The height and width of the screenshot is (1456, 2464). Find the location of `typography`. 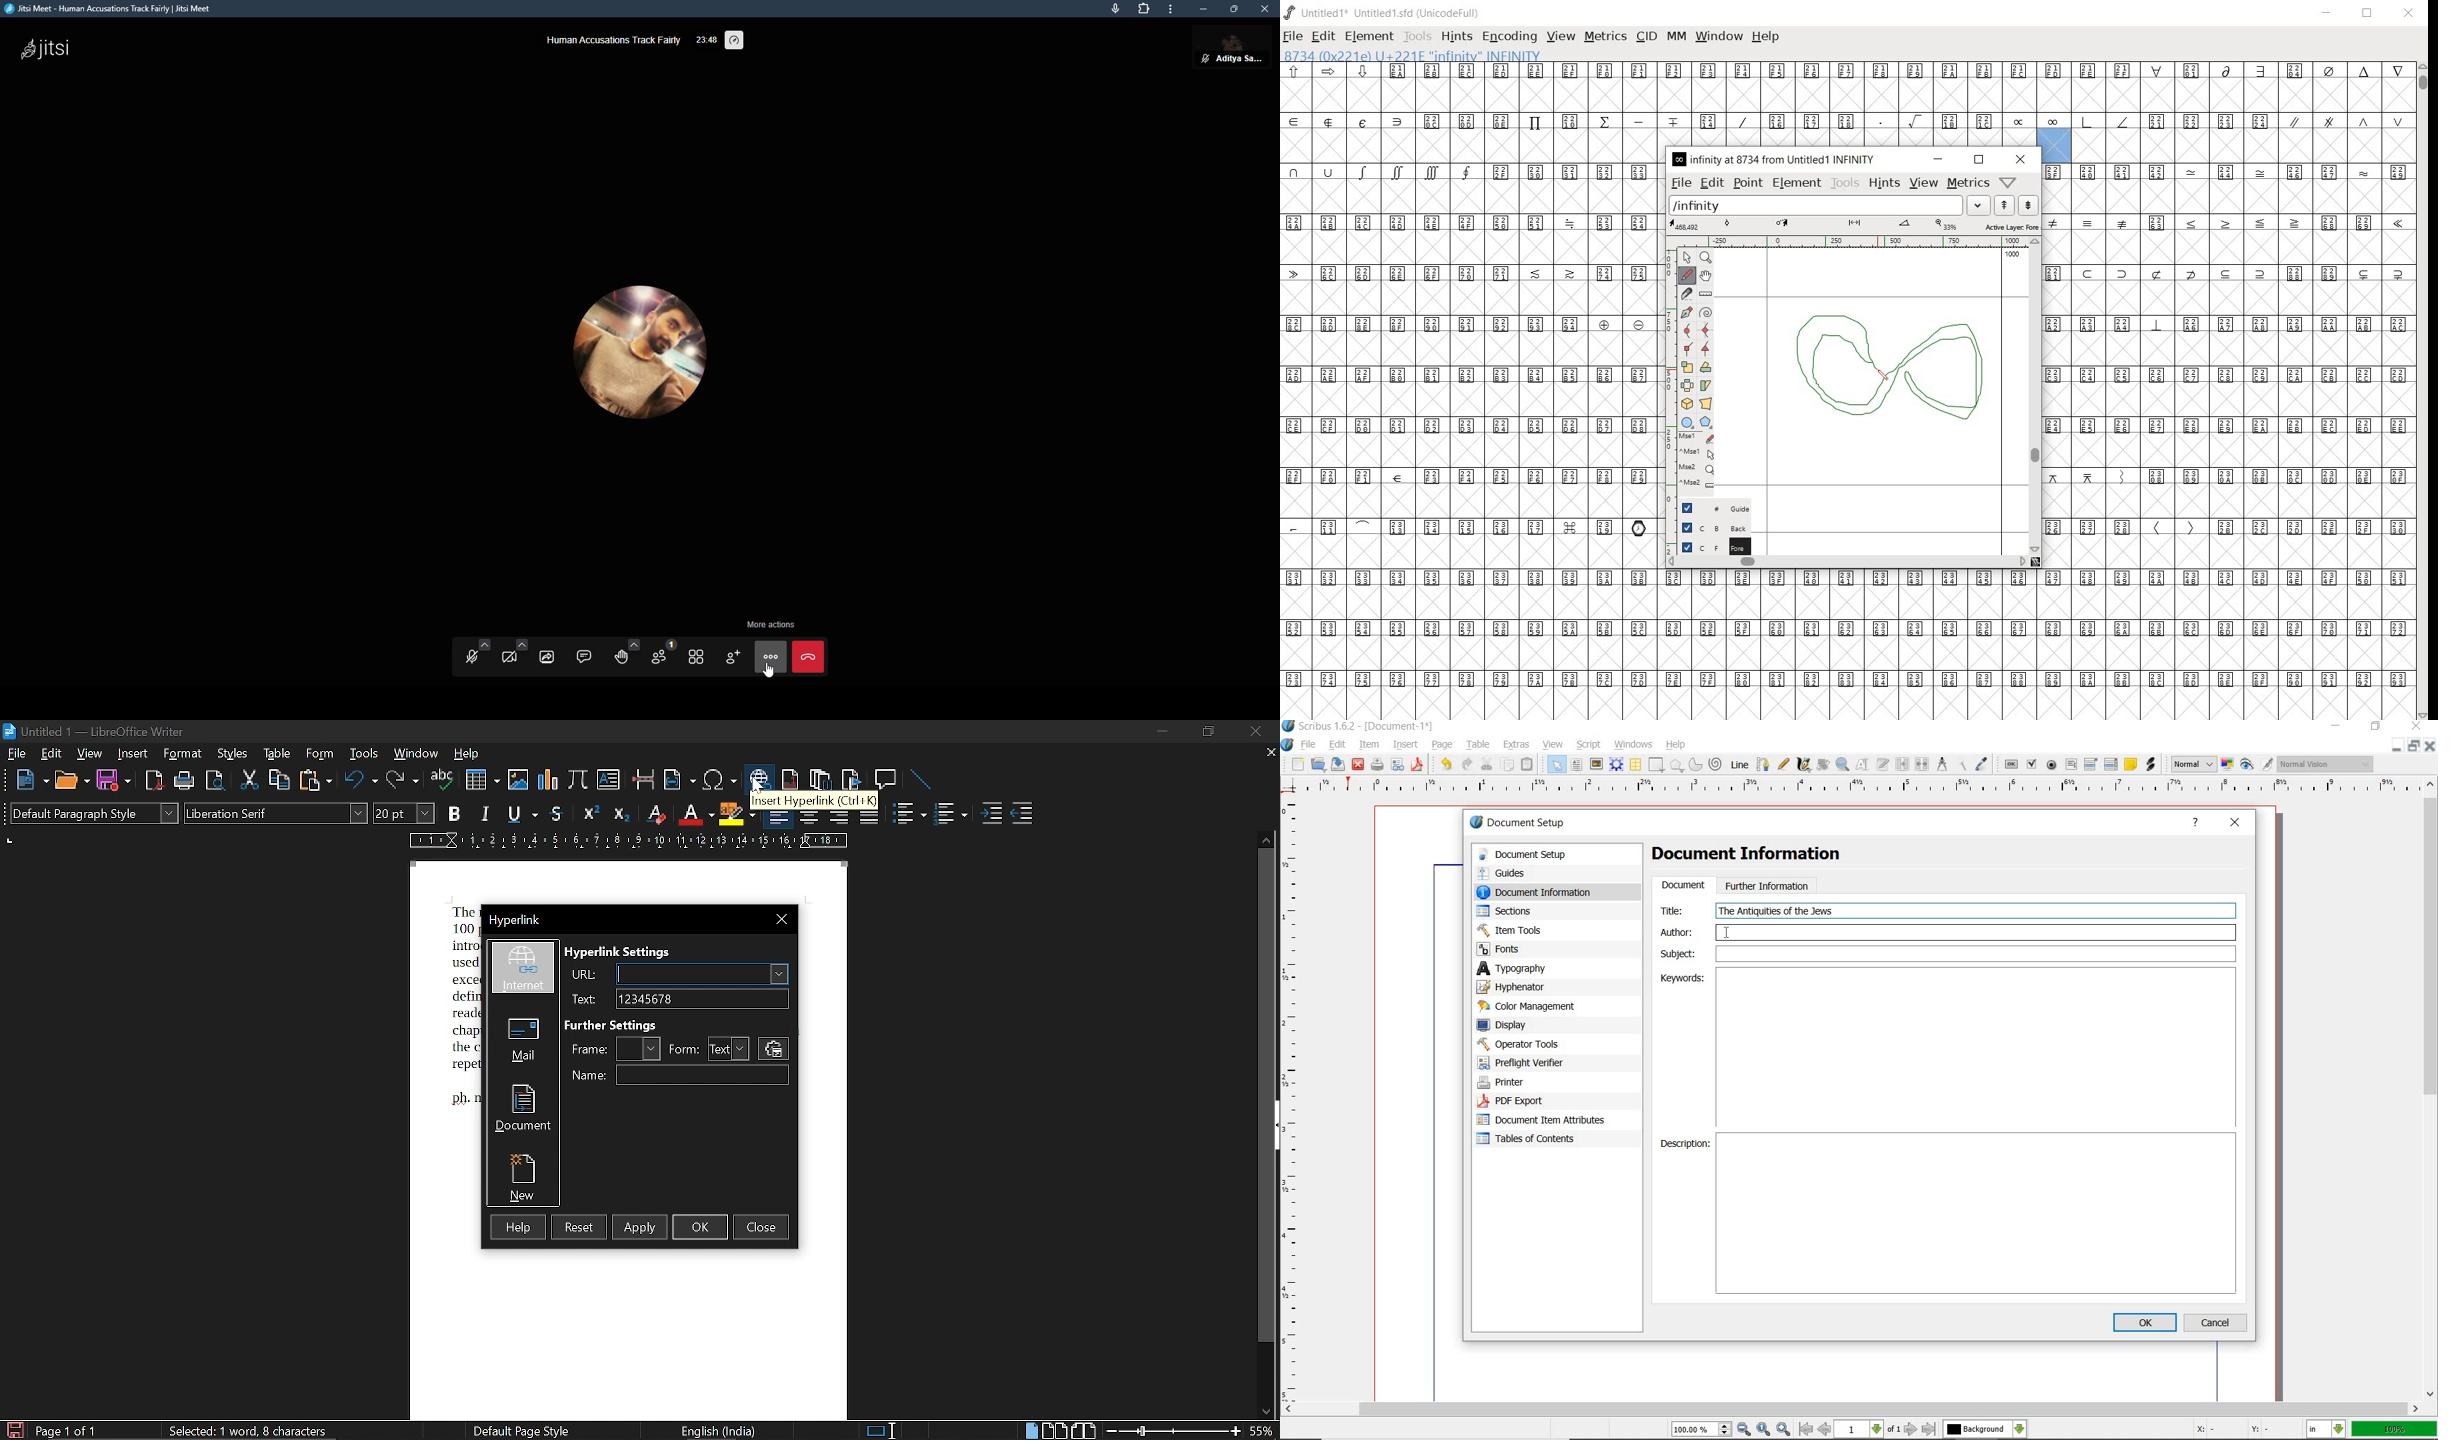

typography is located at coordinates (1531, 968).